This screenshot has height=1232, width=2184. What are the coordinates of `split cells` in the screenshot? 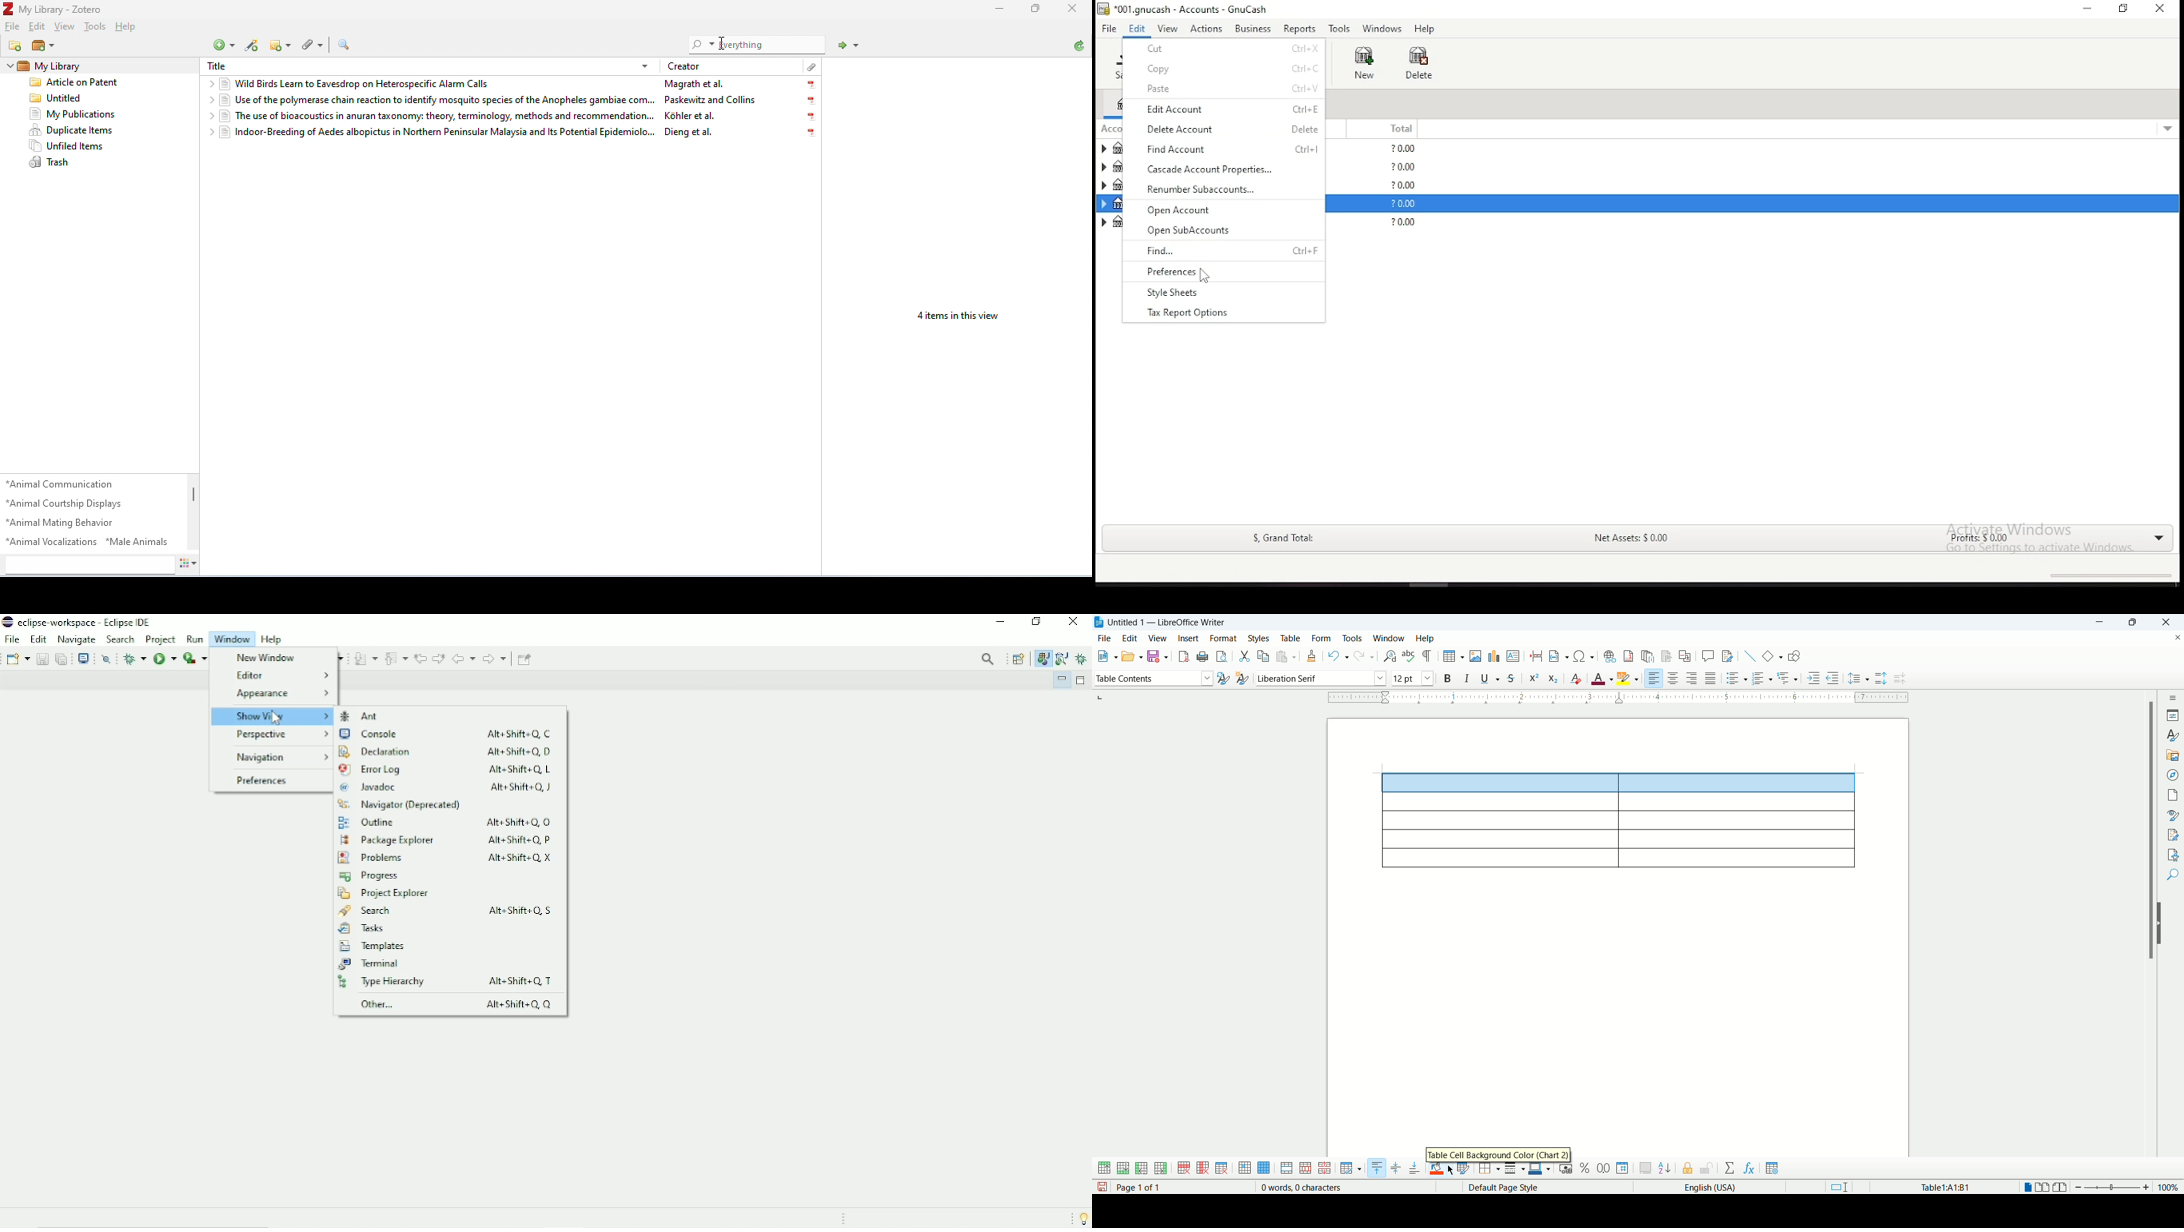 It's located at (1304, 1169).